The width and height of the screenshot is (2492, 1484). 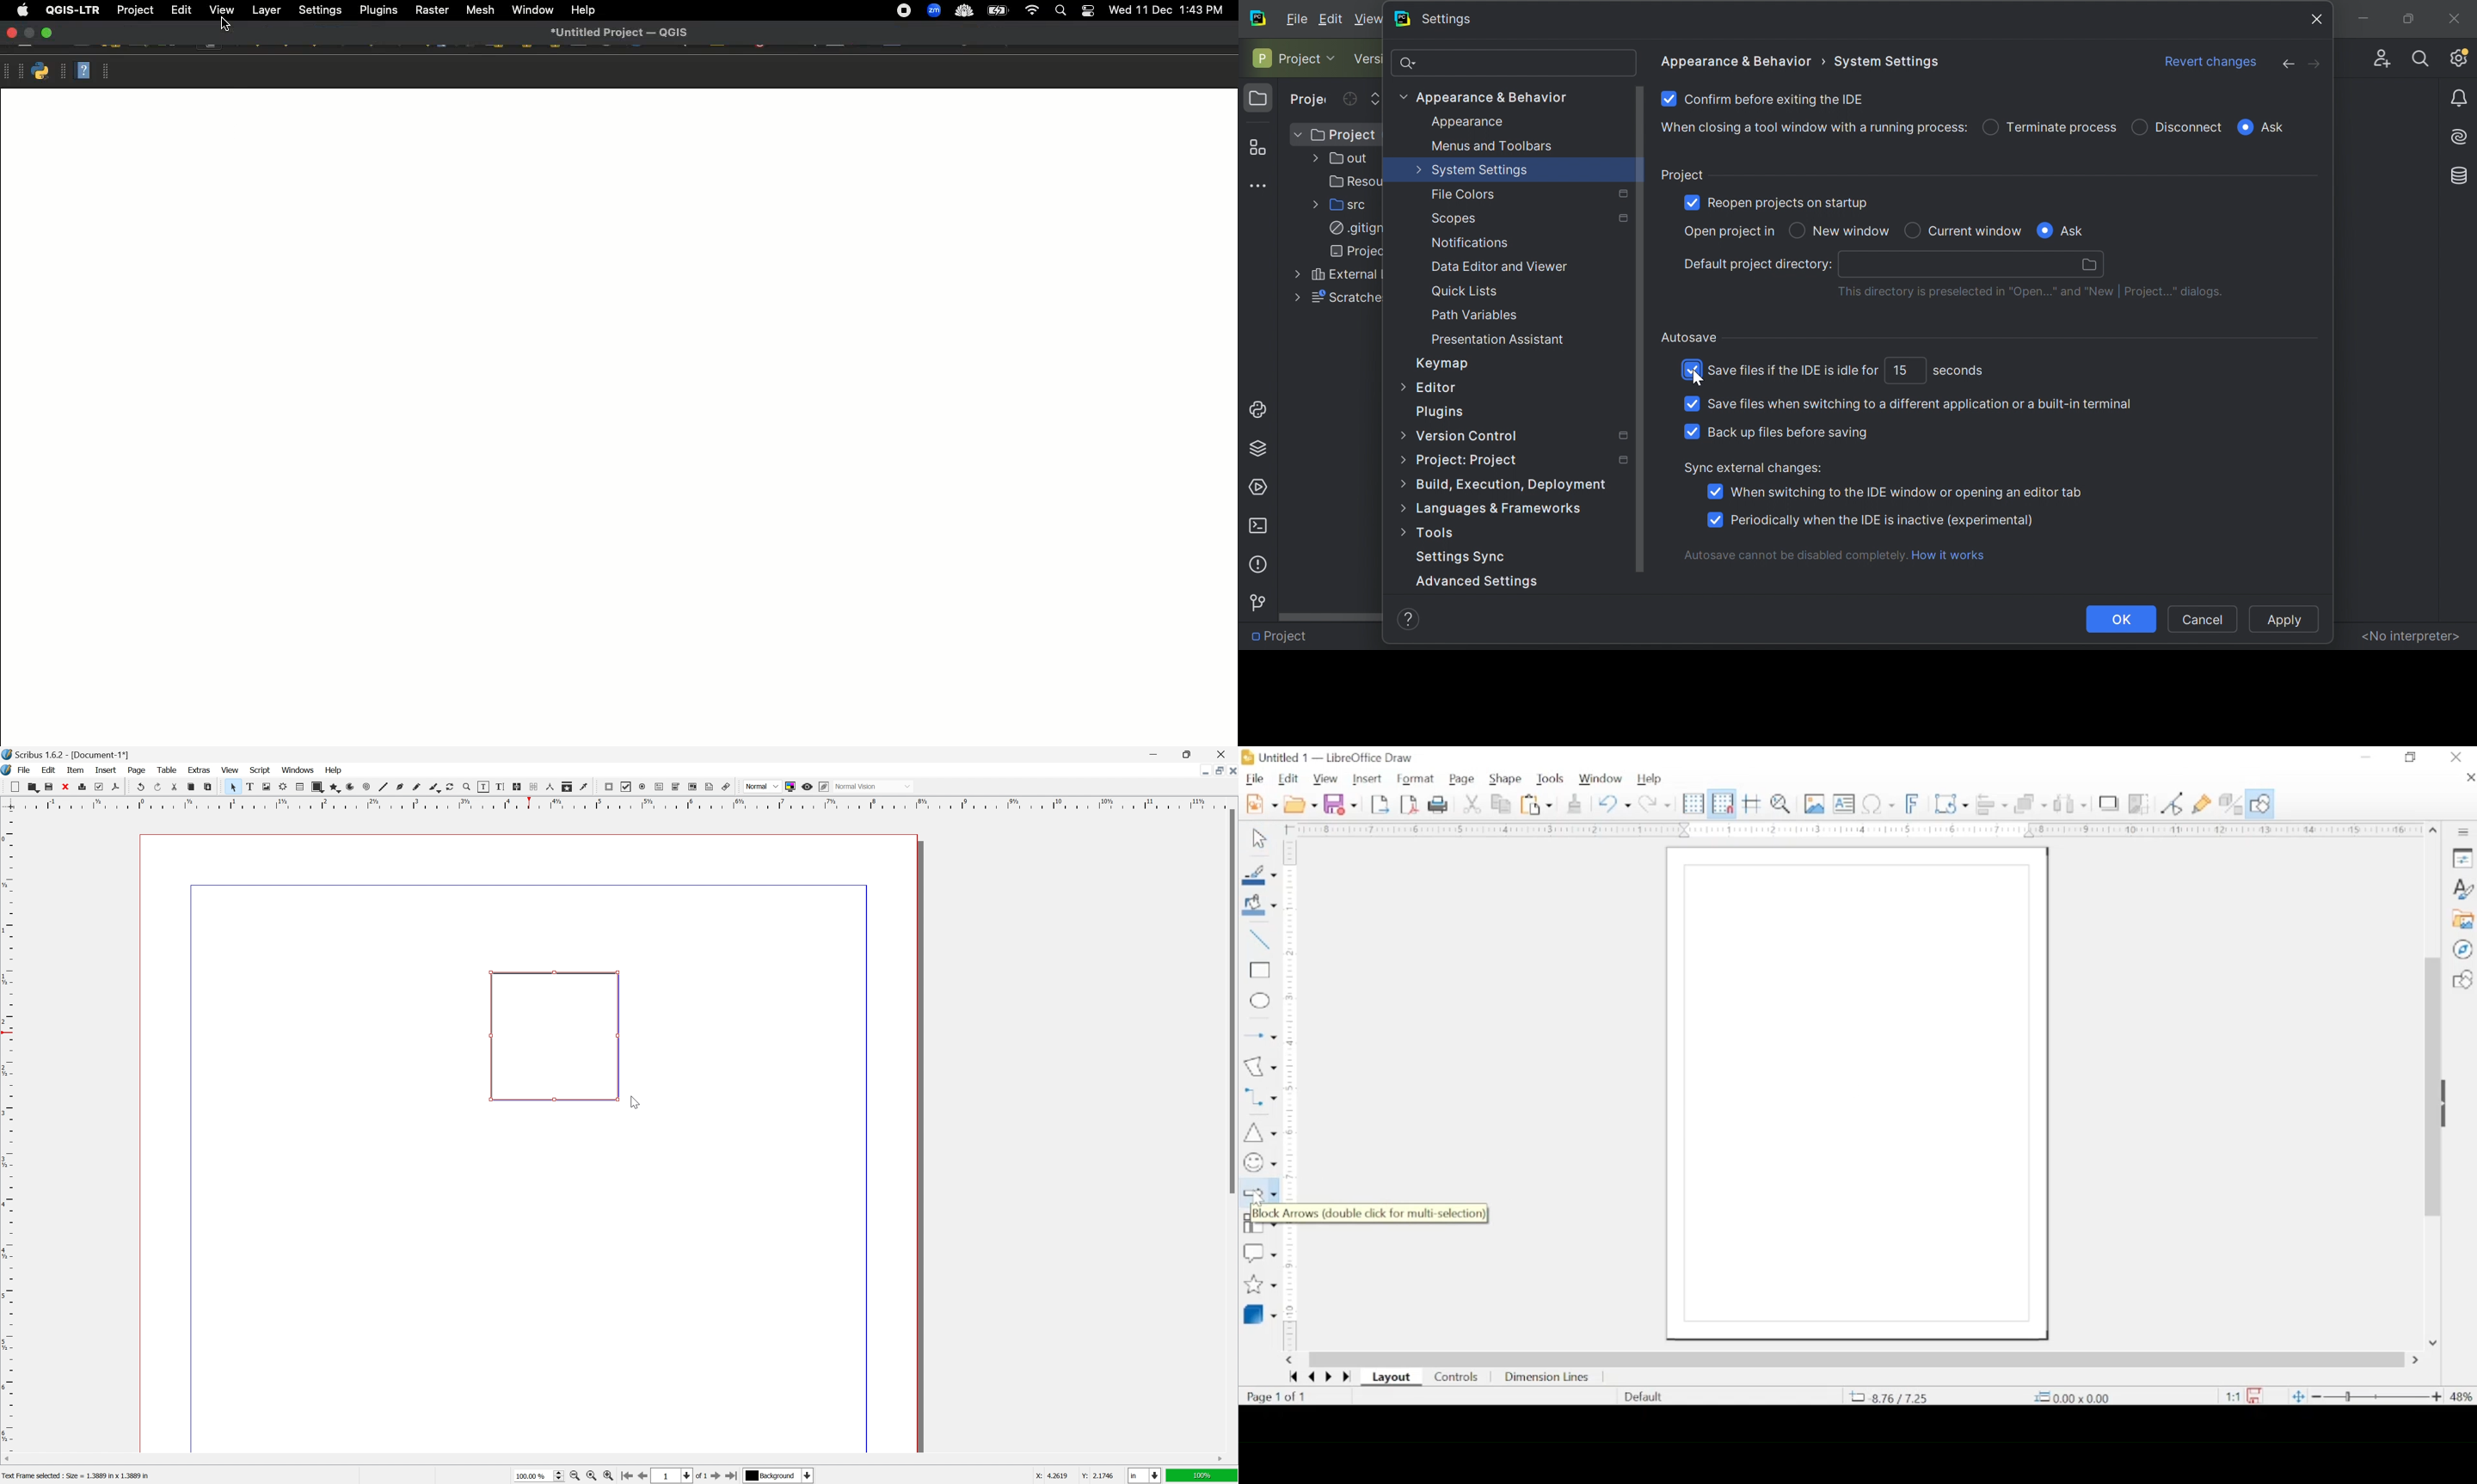 What do you see at coordinates (29, 34) in the screenshot?
I see `Minimize` at bounding box center [29, 34].